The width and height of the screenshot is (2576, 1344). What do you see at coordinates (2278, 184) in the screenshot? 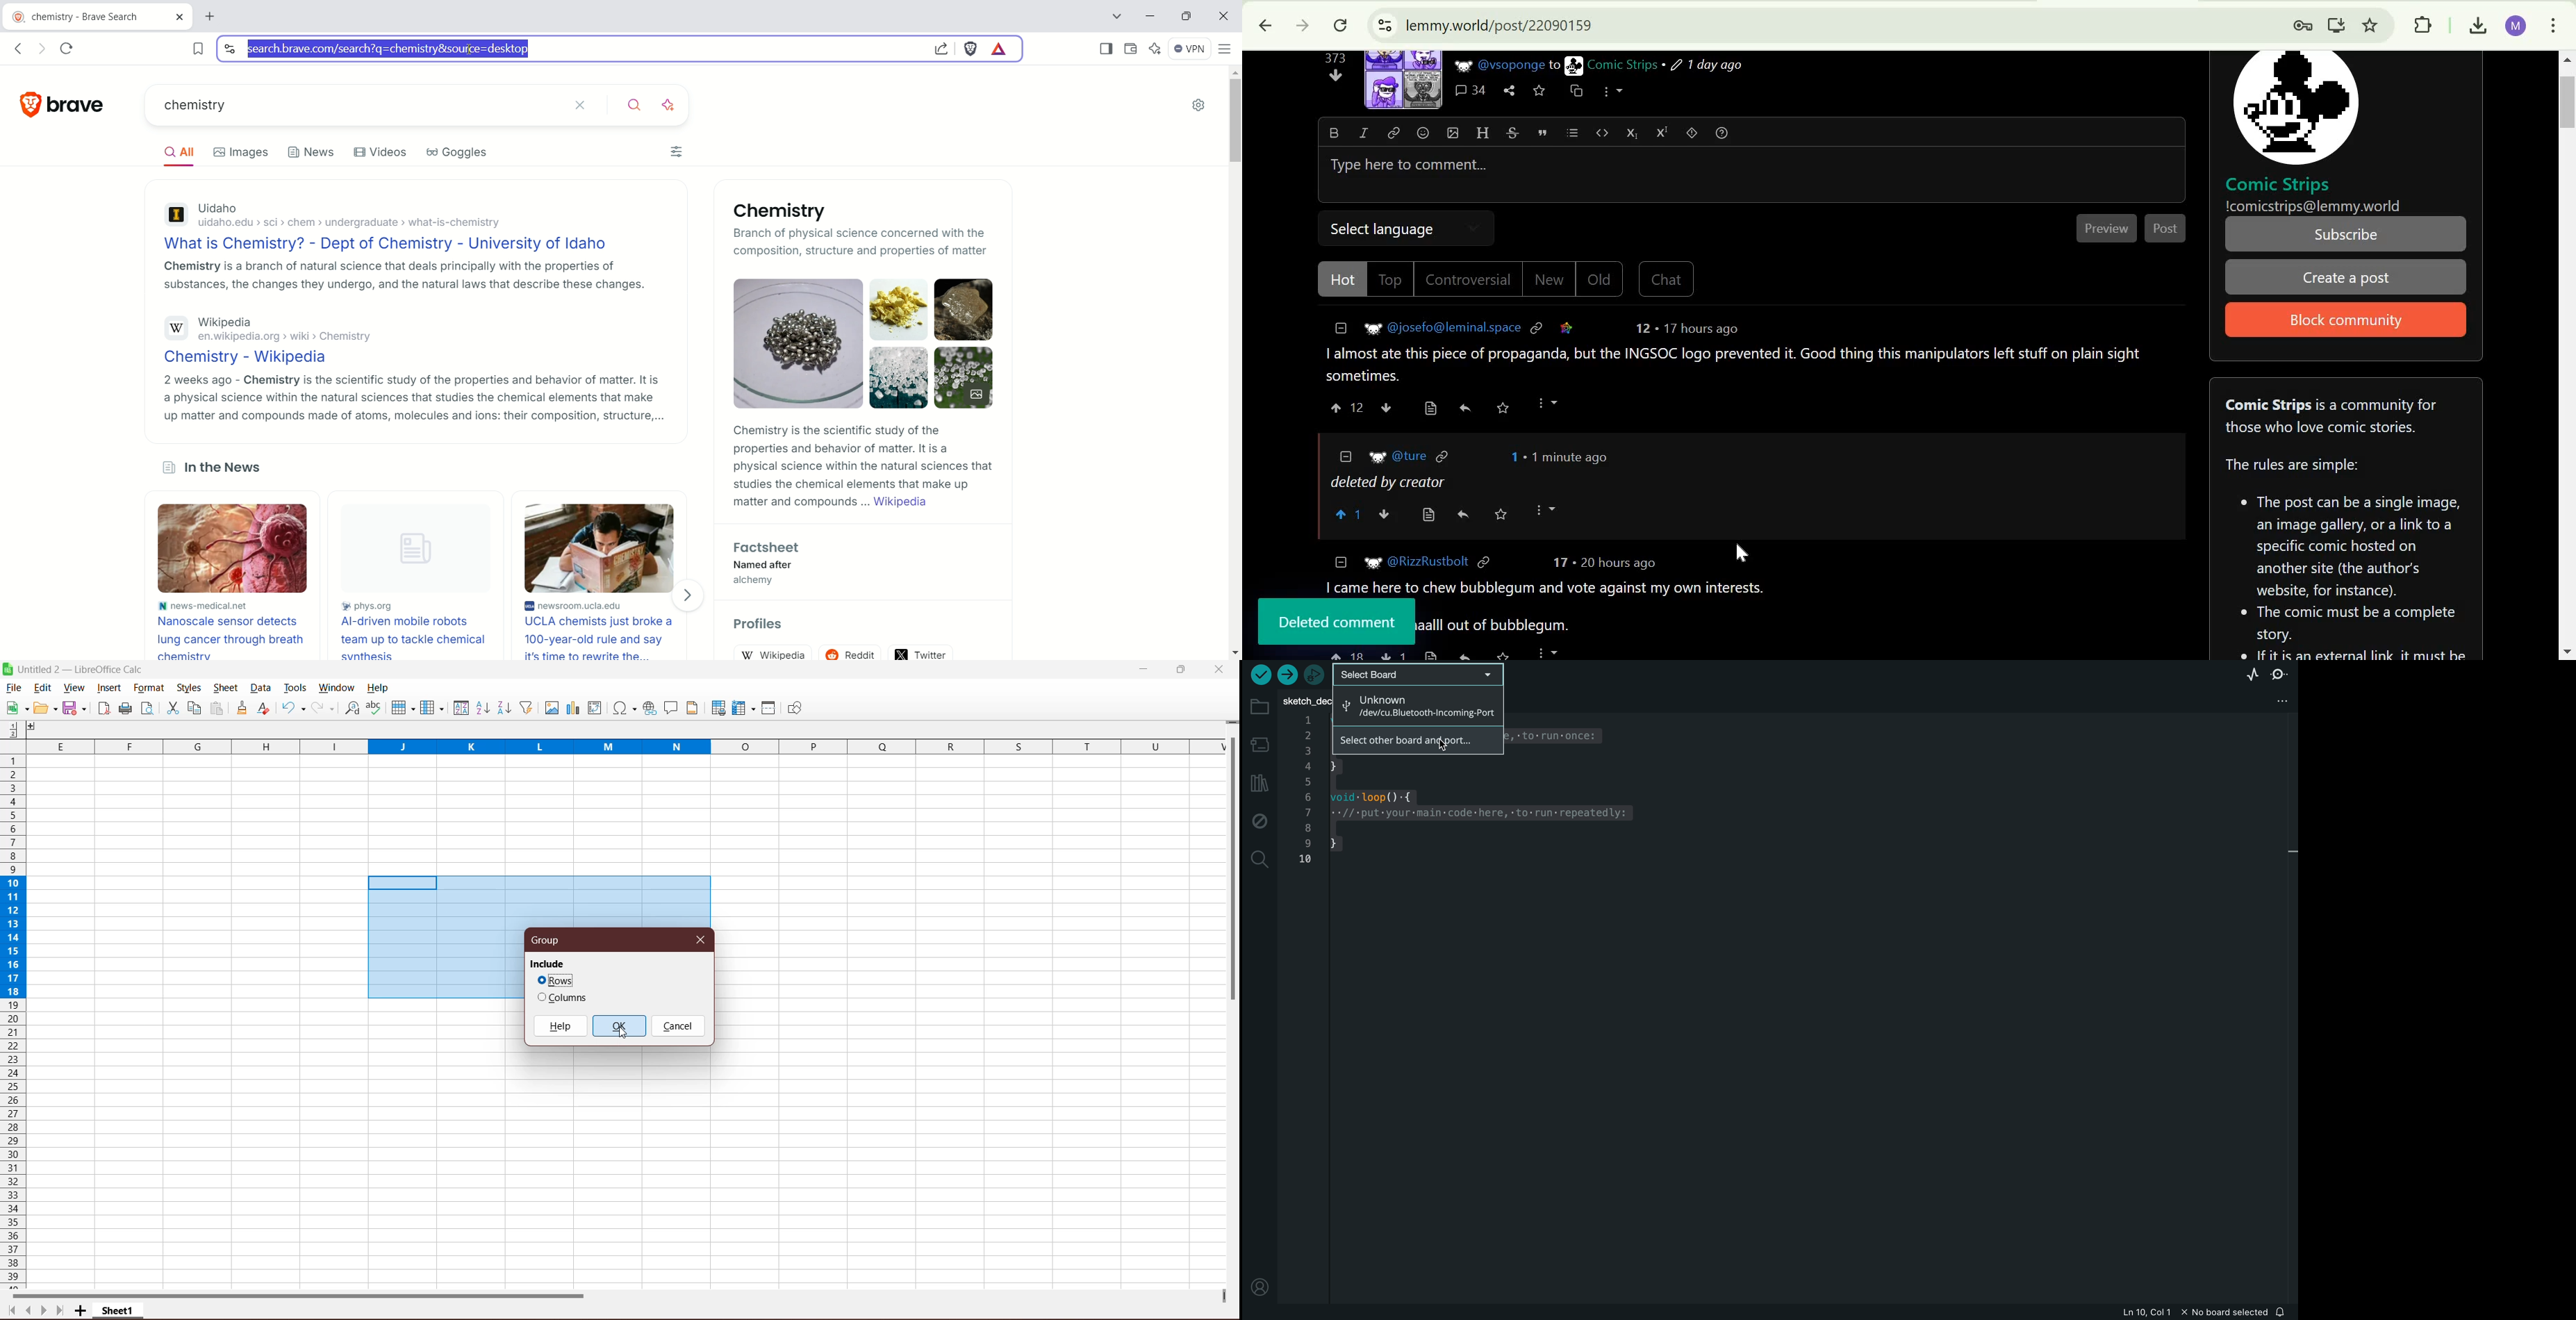
I see `Comic Strips` at bounding box center [2278, 184].